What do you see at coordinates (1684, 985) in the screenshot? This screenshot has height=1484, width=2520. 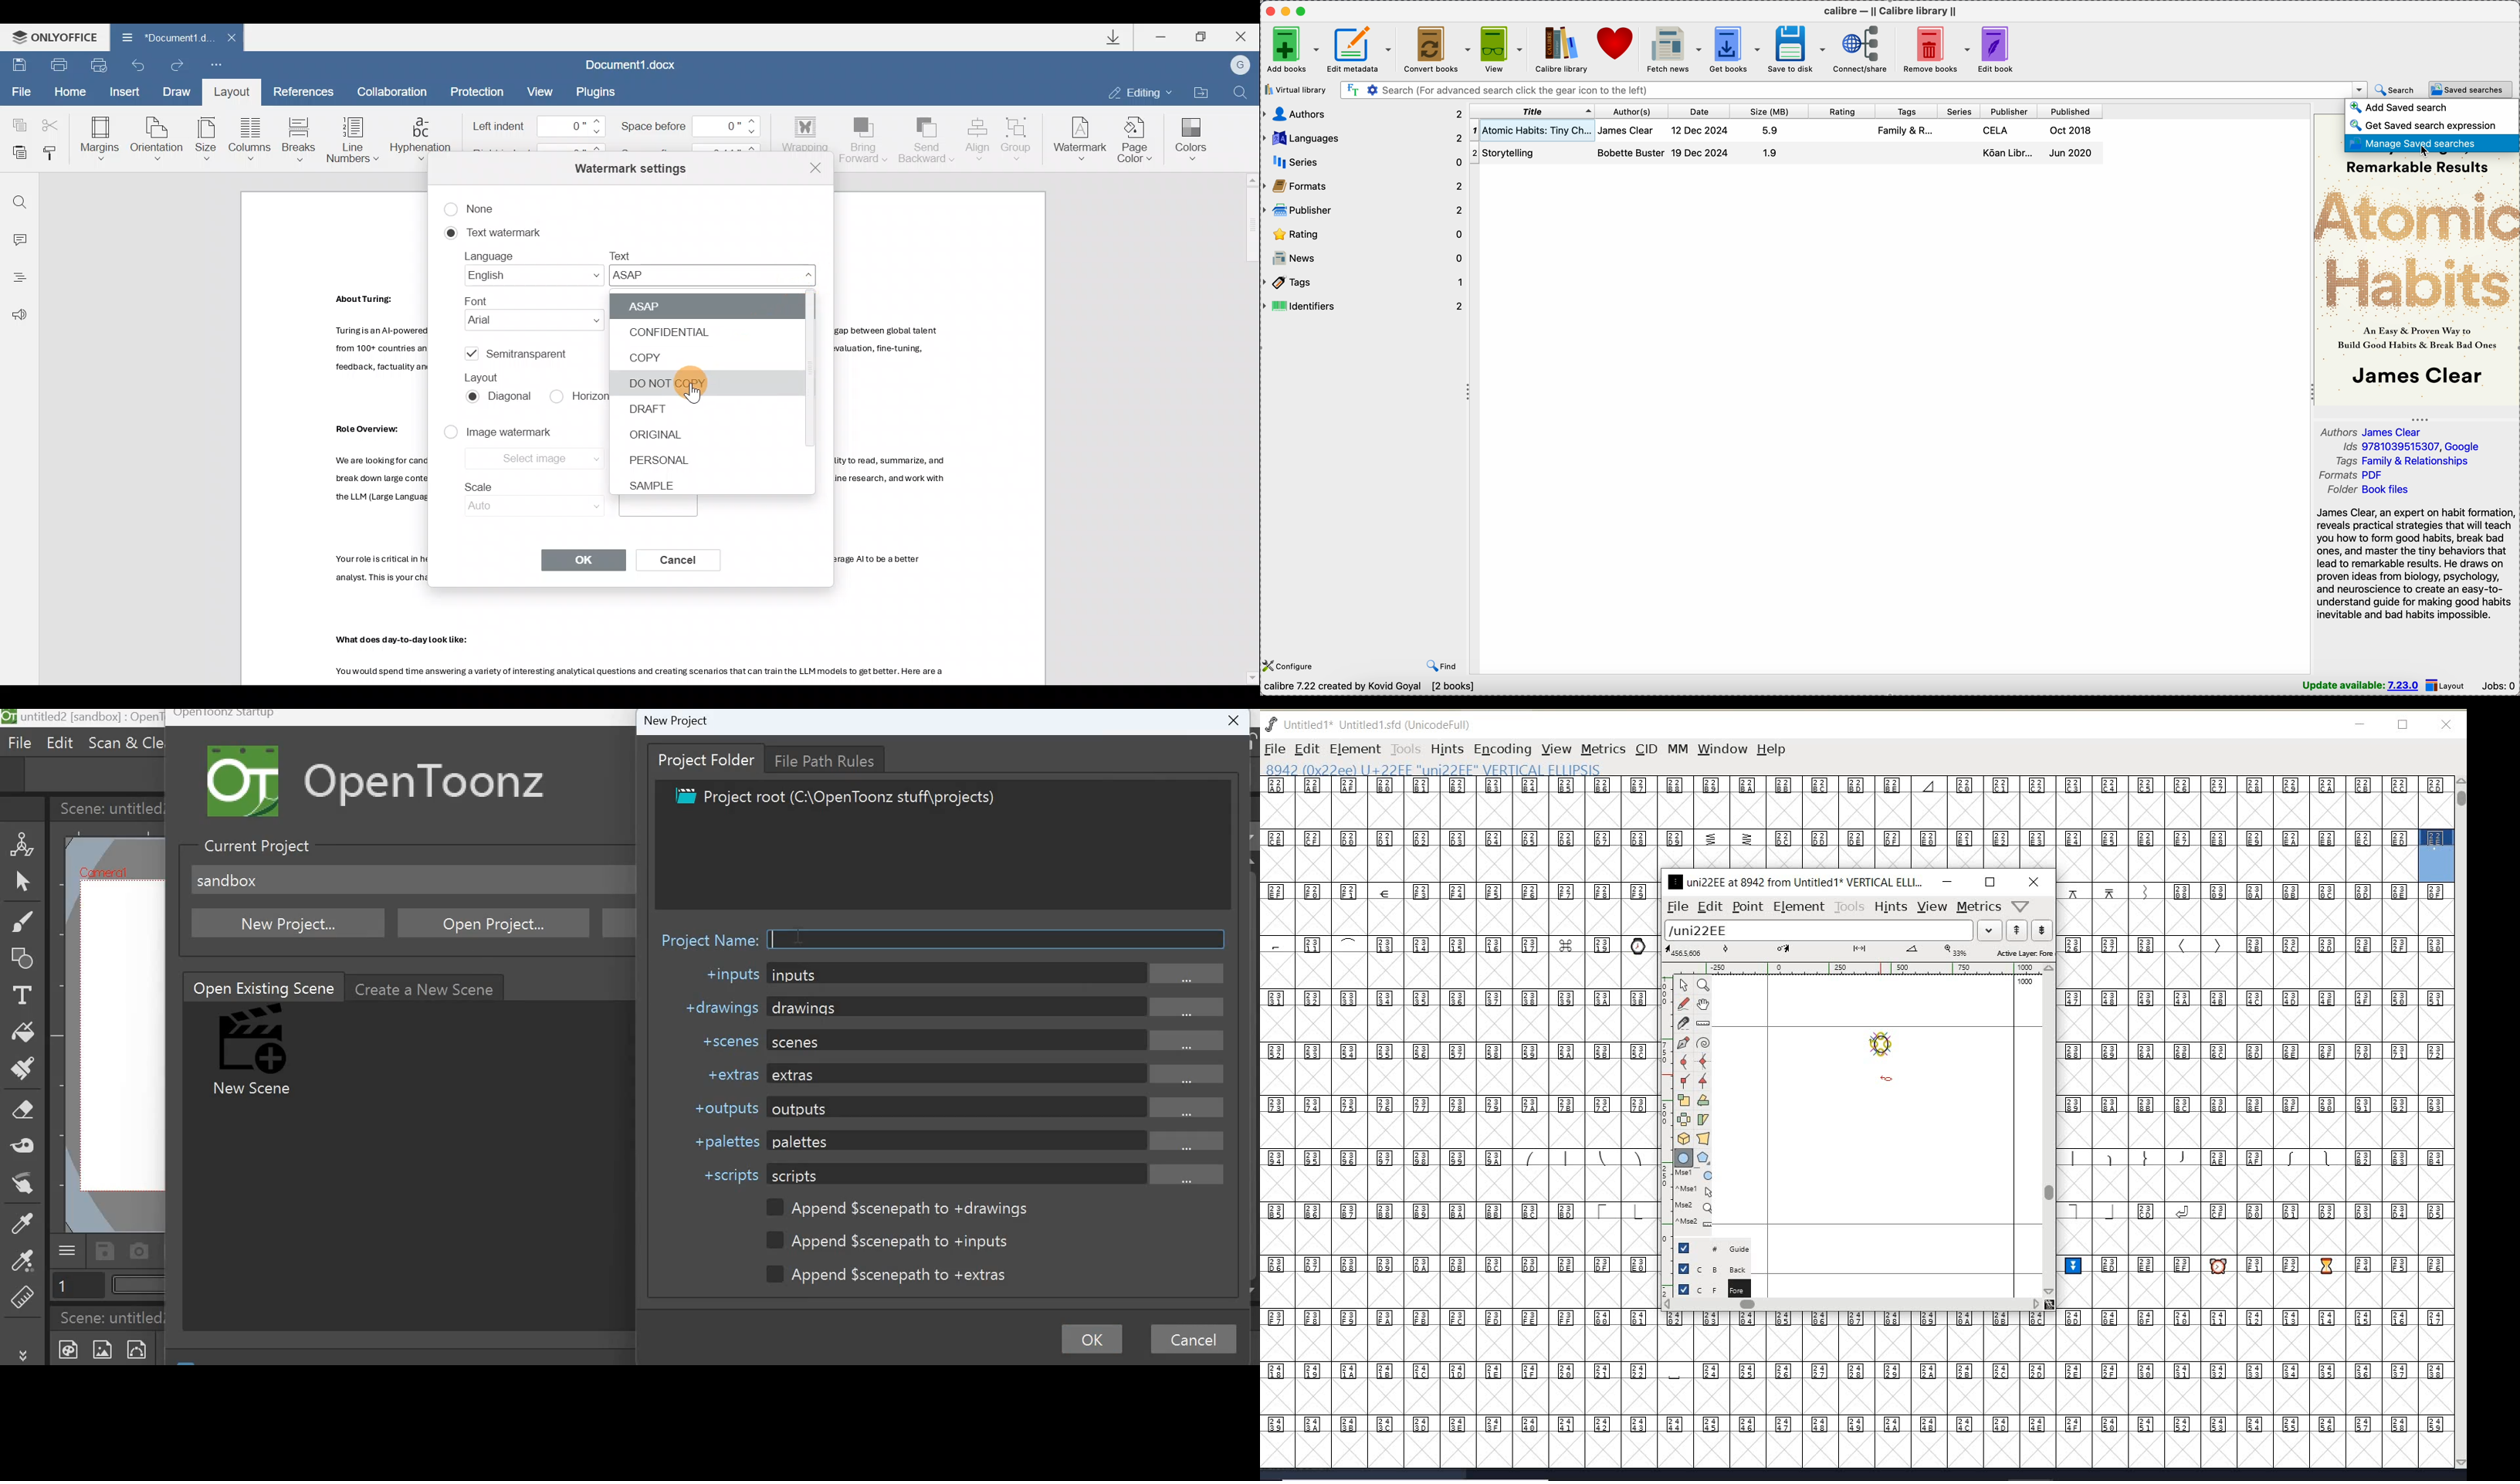 I see `pointer` at bounding box center [1684, 985].